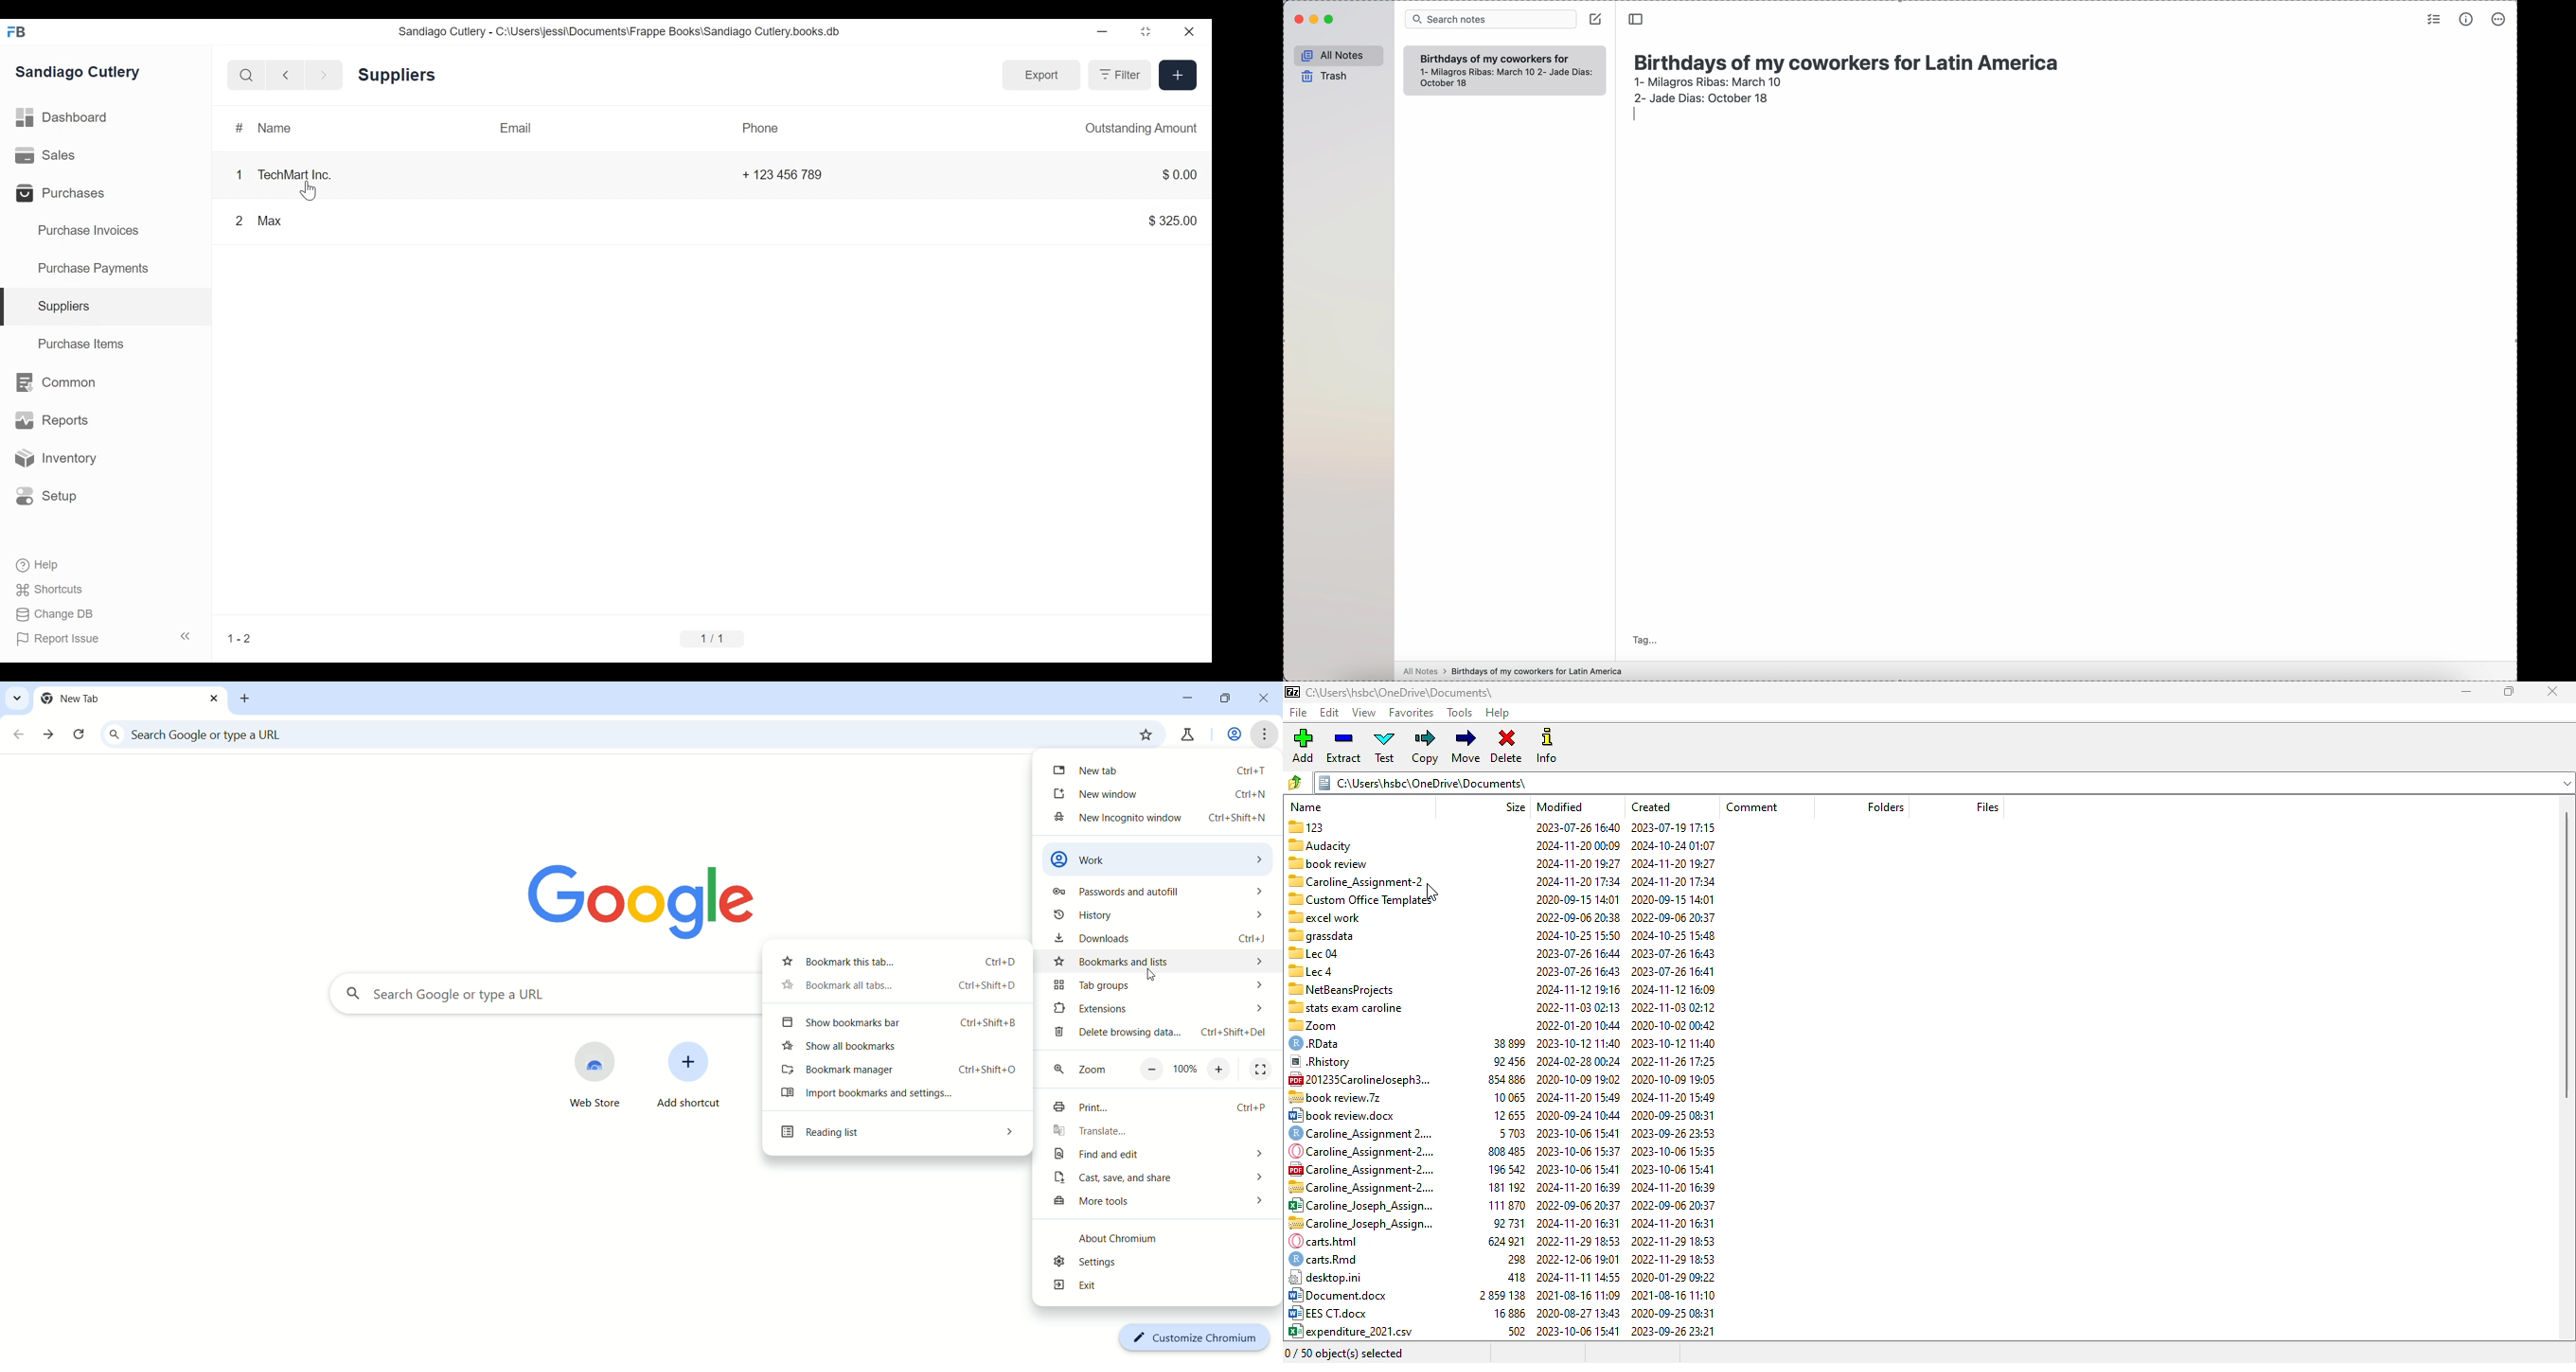 The height and width of the screenshot is (1372, 2576). Describe the element at coordinates (297, 173) in the screenshot. I see `TechMart Inc.` at that location.